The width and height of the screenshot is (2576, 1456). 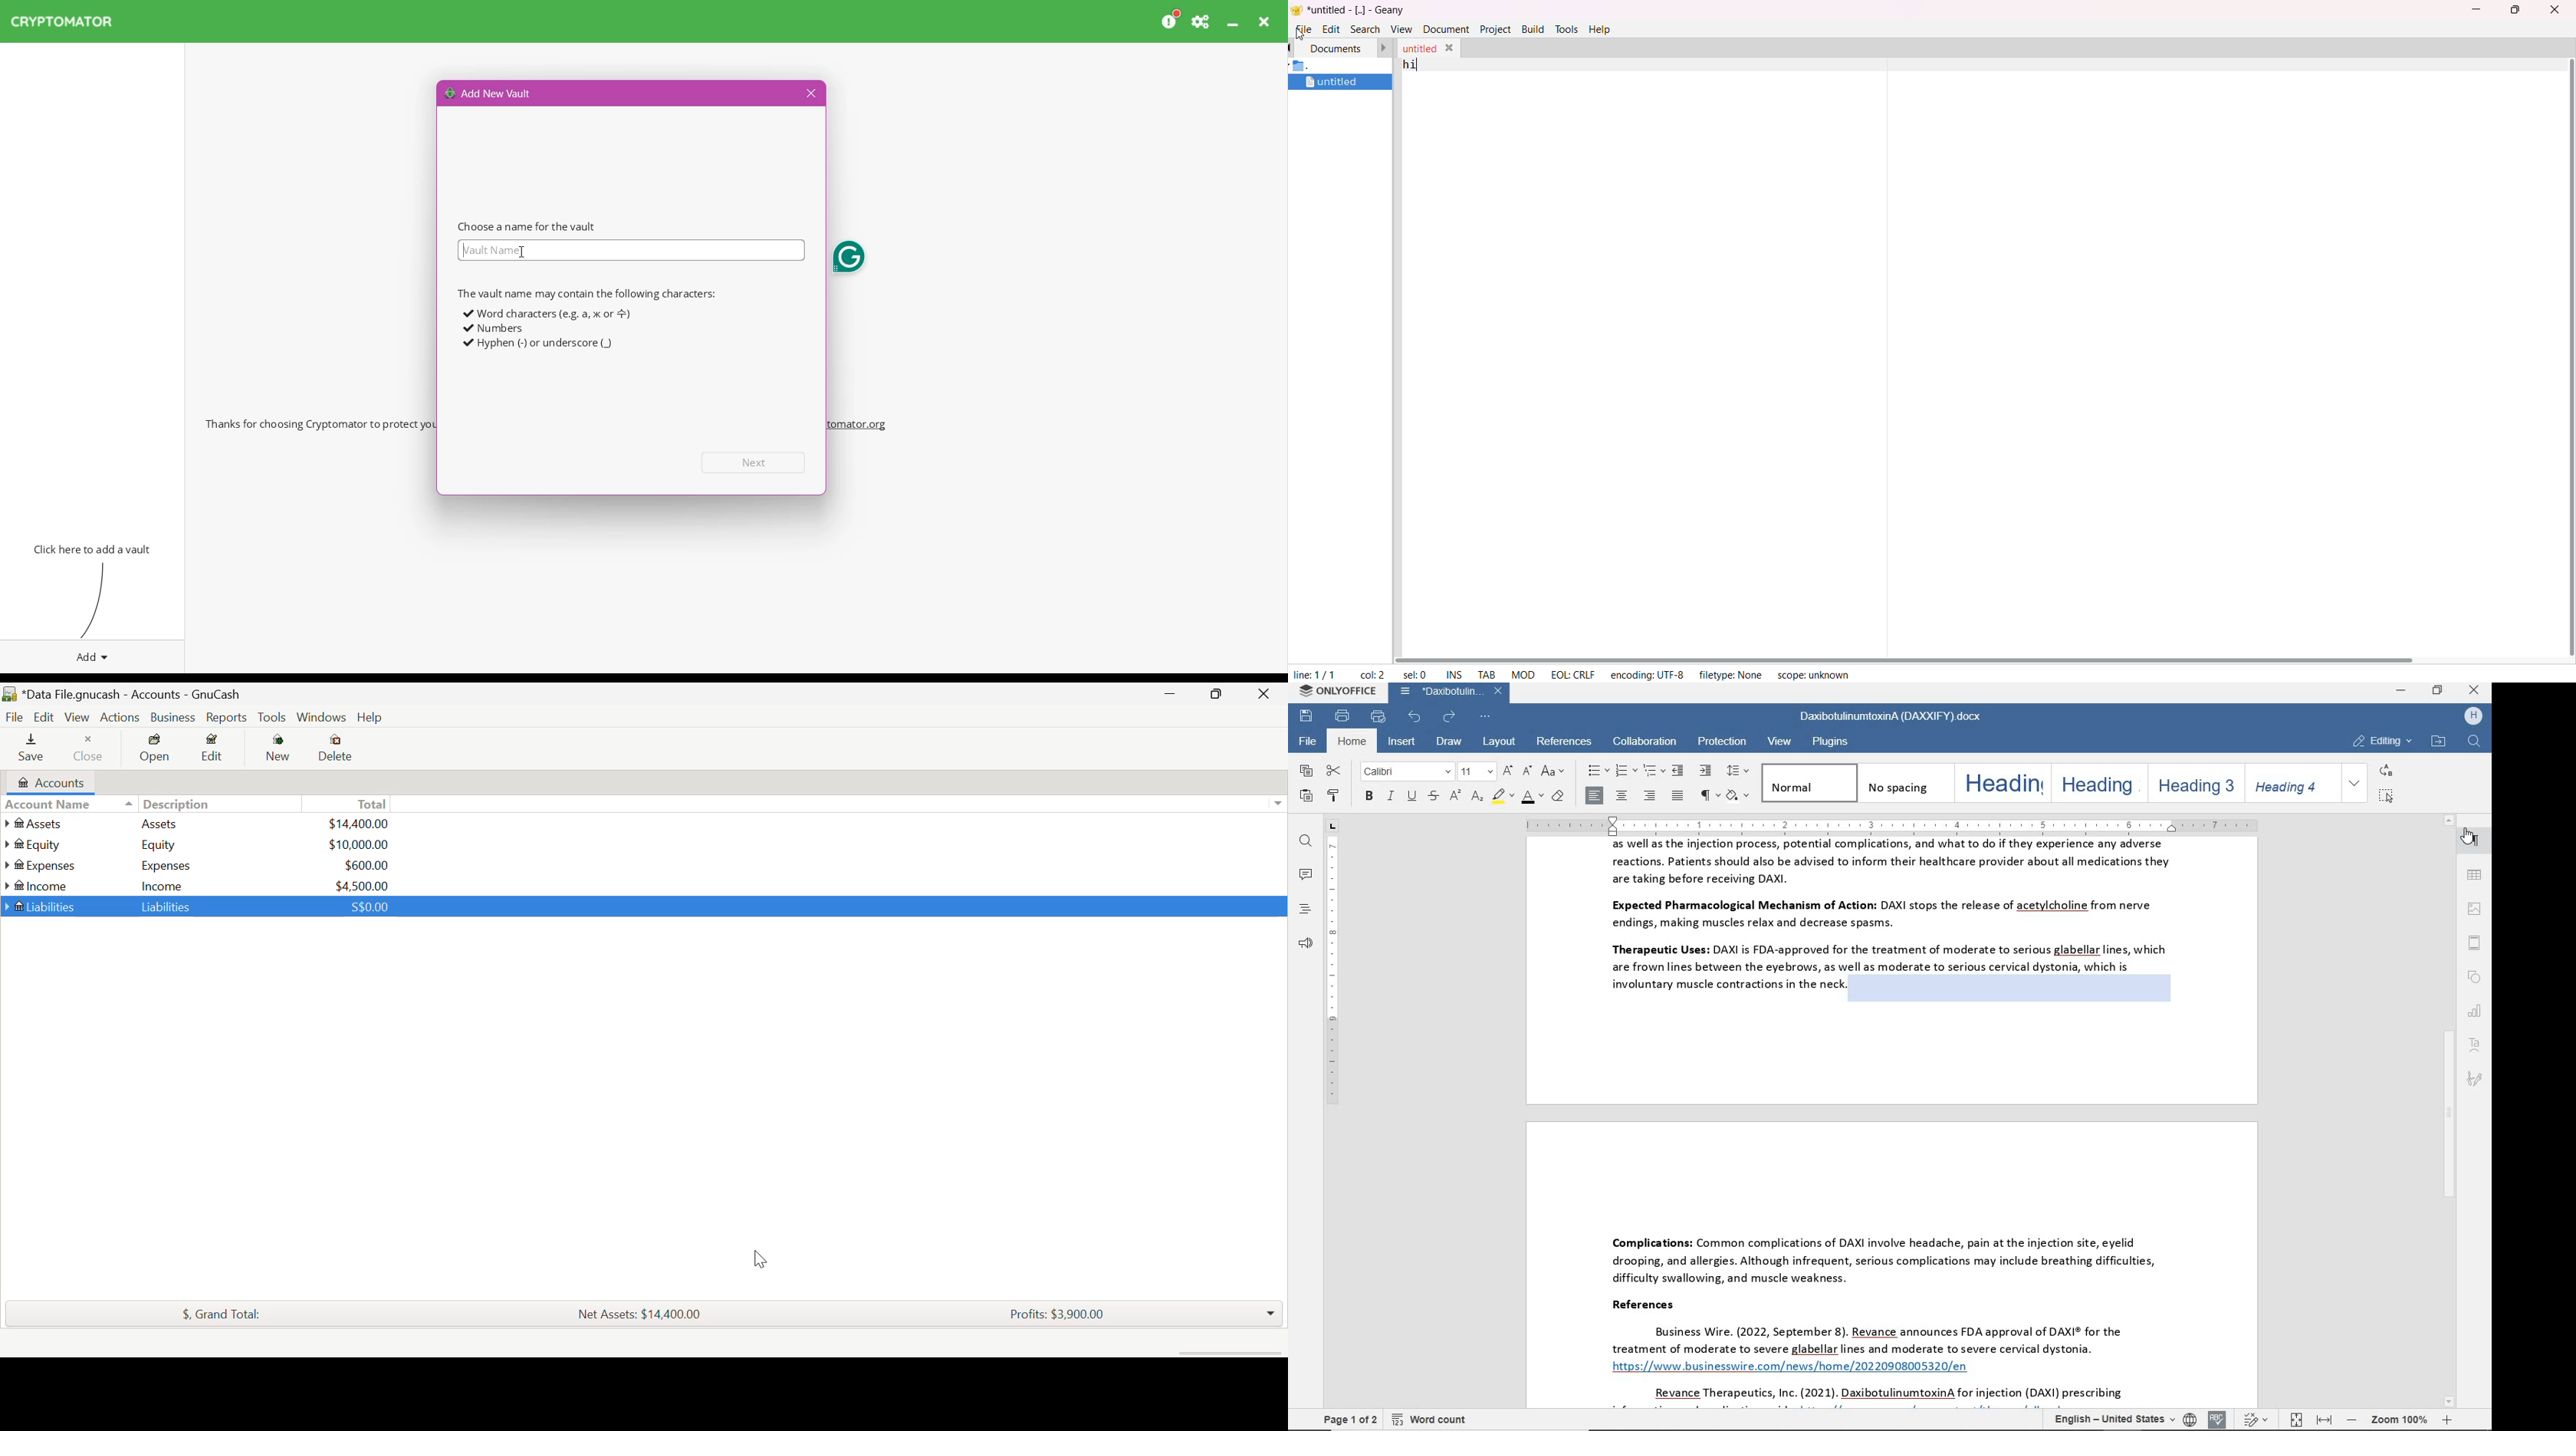 What do you see at coordinates (1781, 743) in the screenshot?
I see `view` at bounding box center [1781, 743].